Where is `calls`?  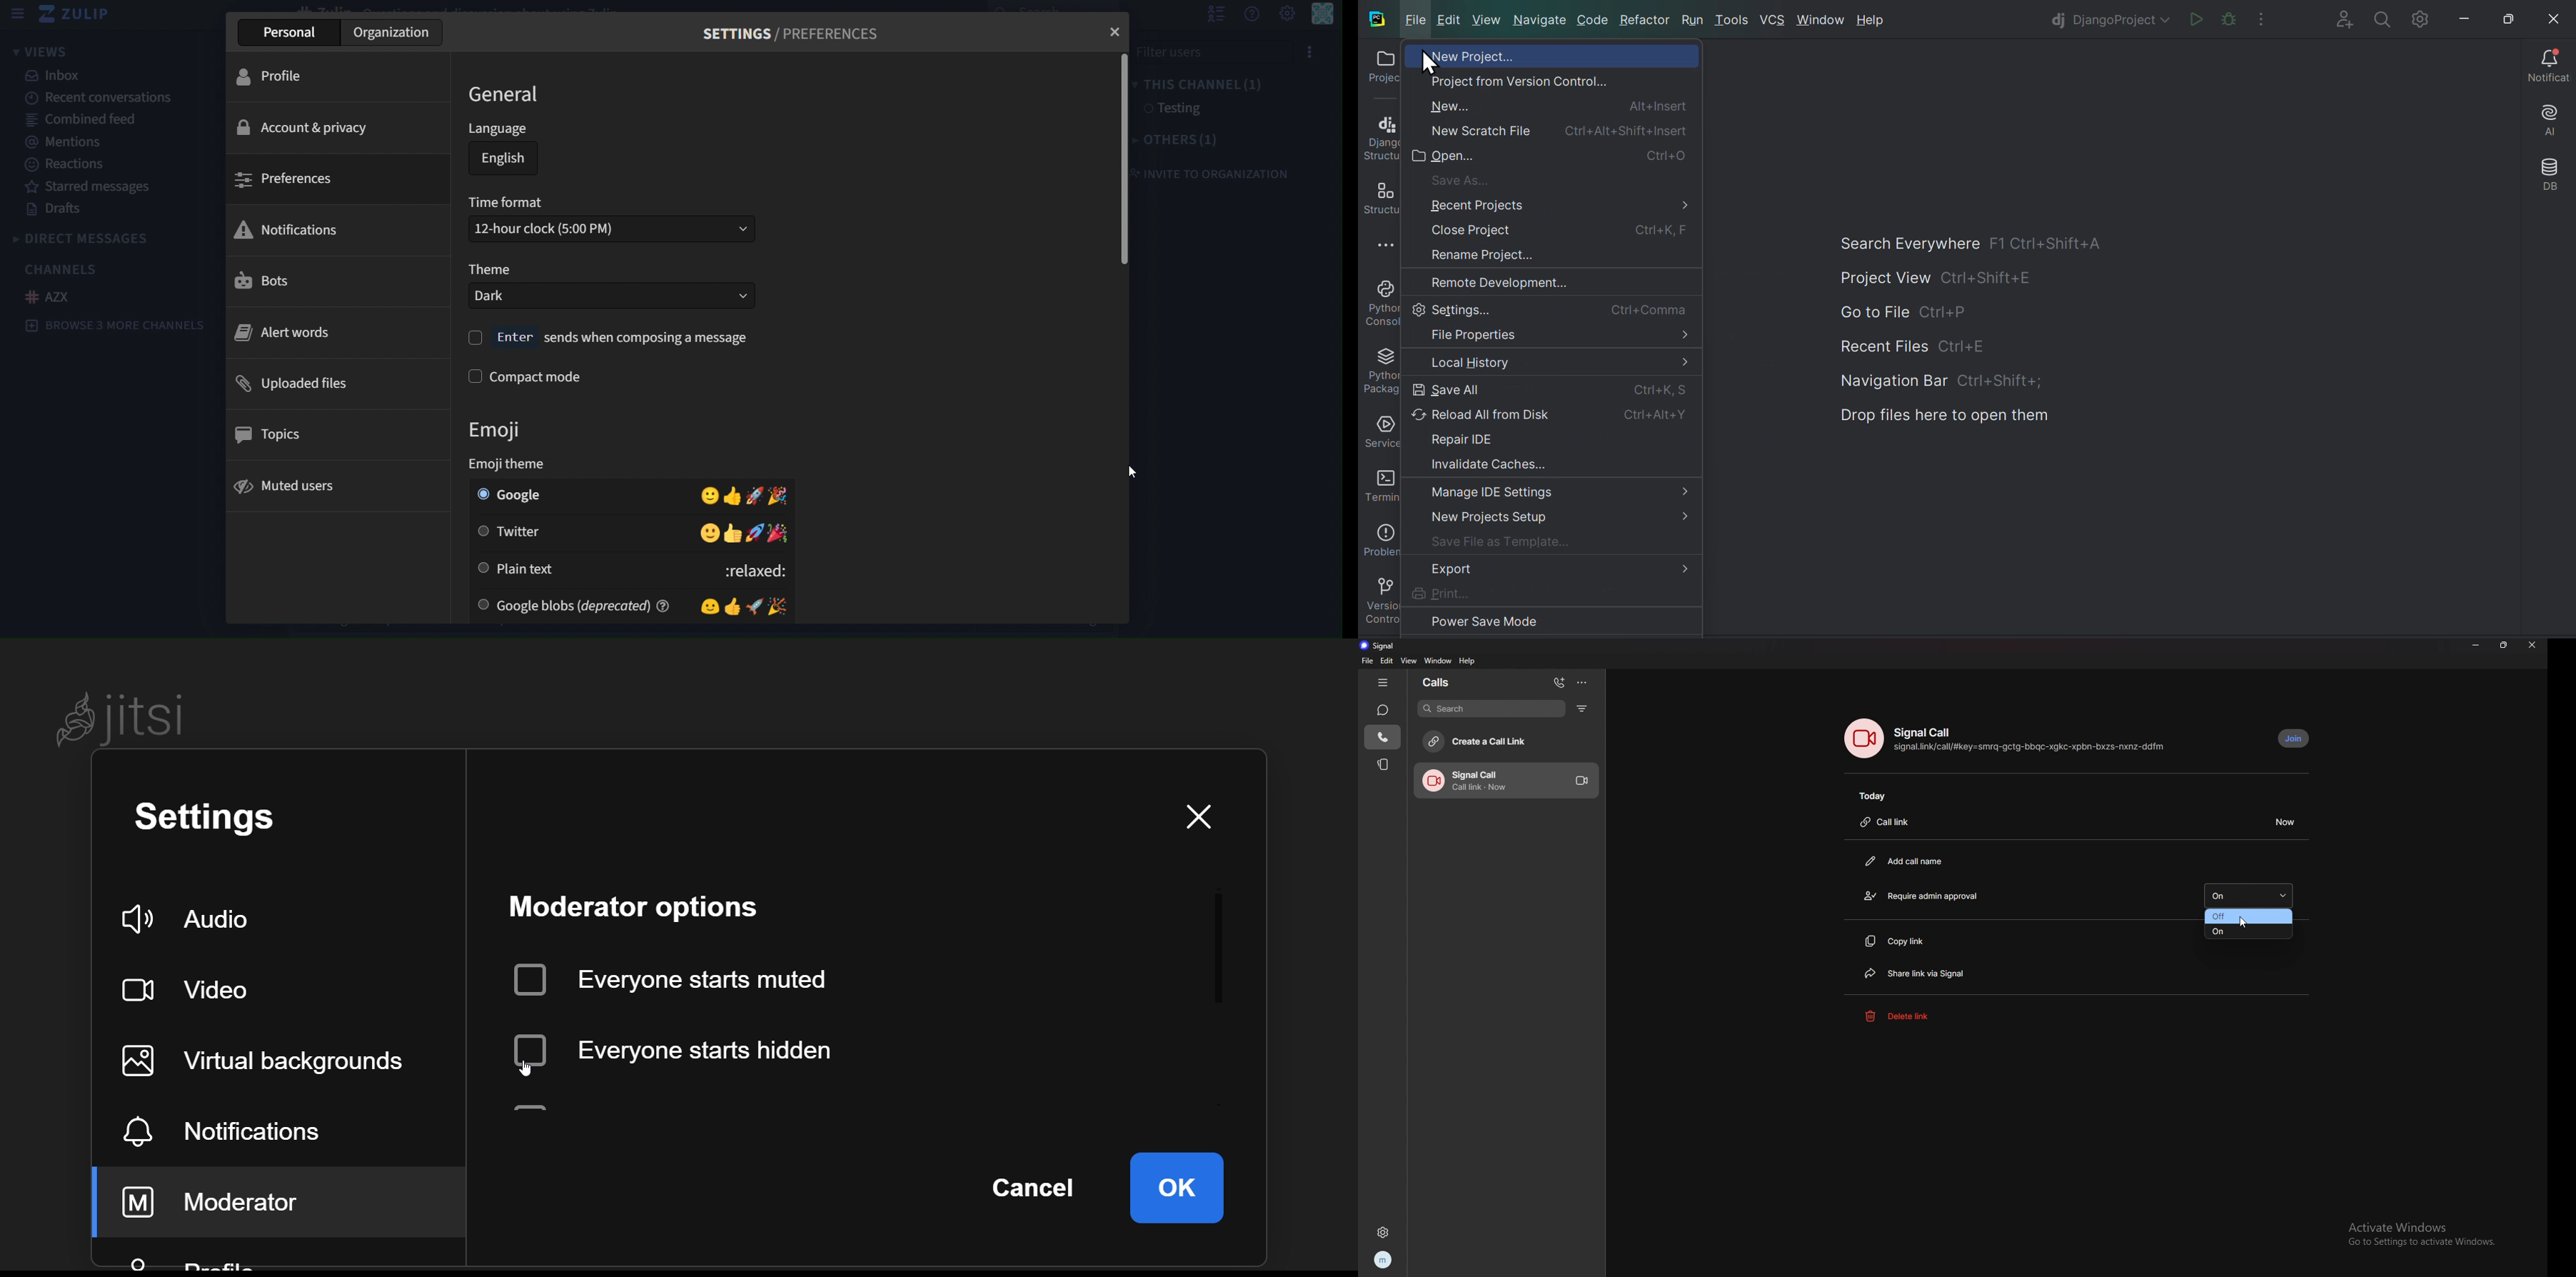 calls is located at coordinates (1451, 681).